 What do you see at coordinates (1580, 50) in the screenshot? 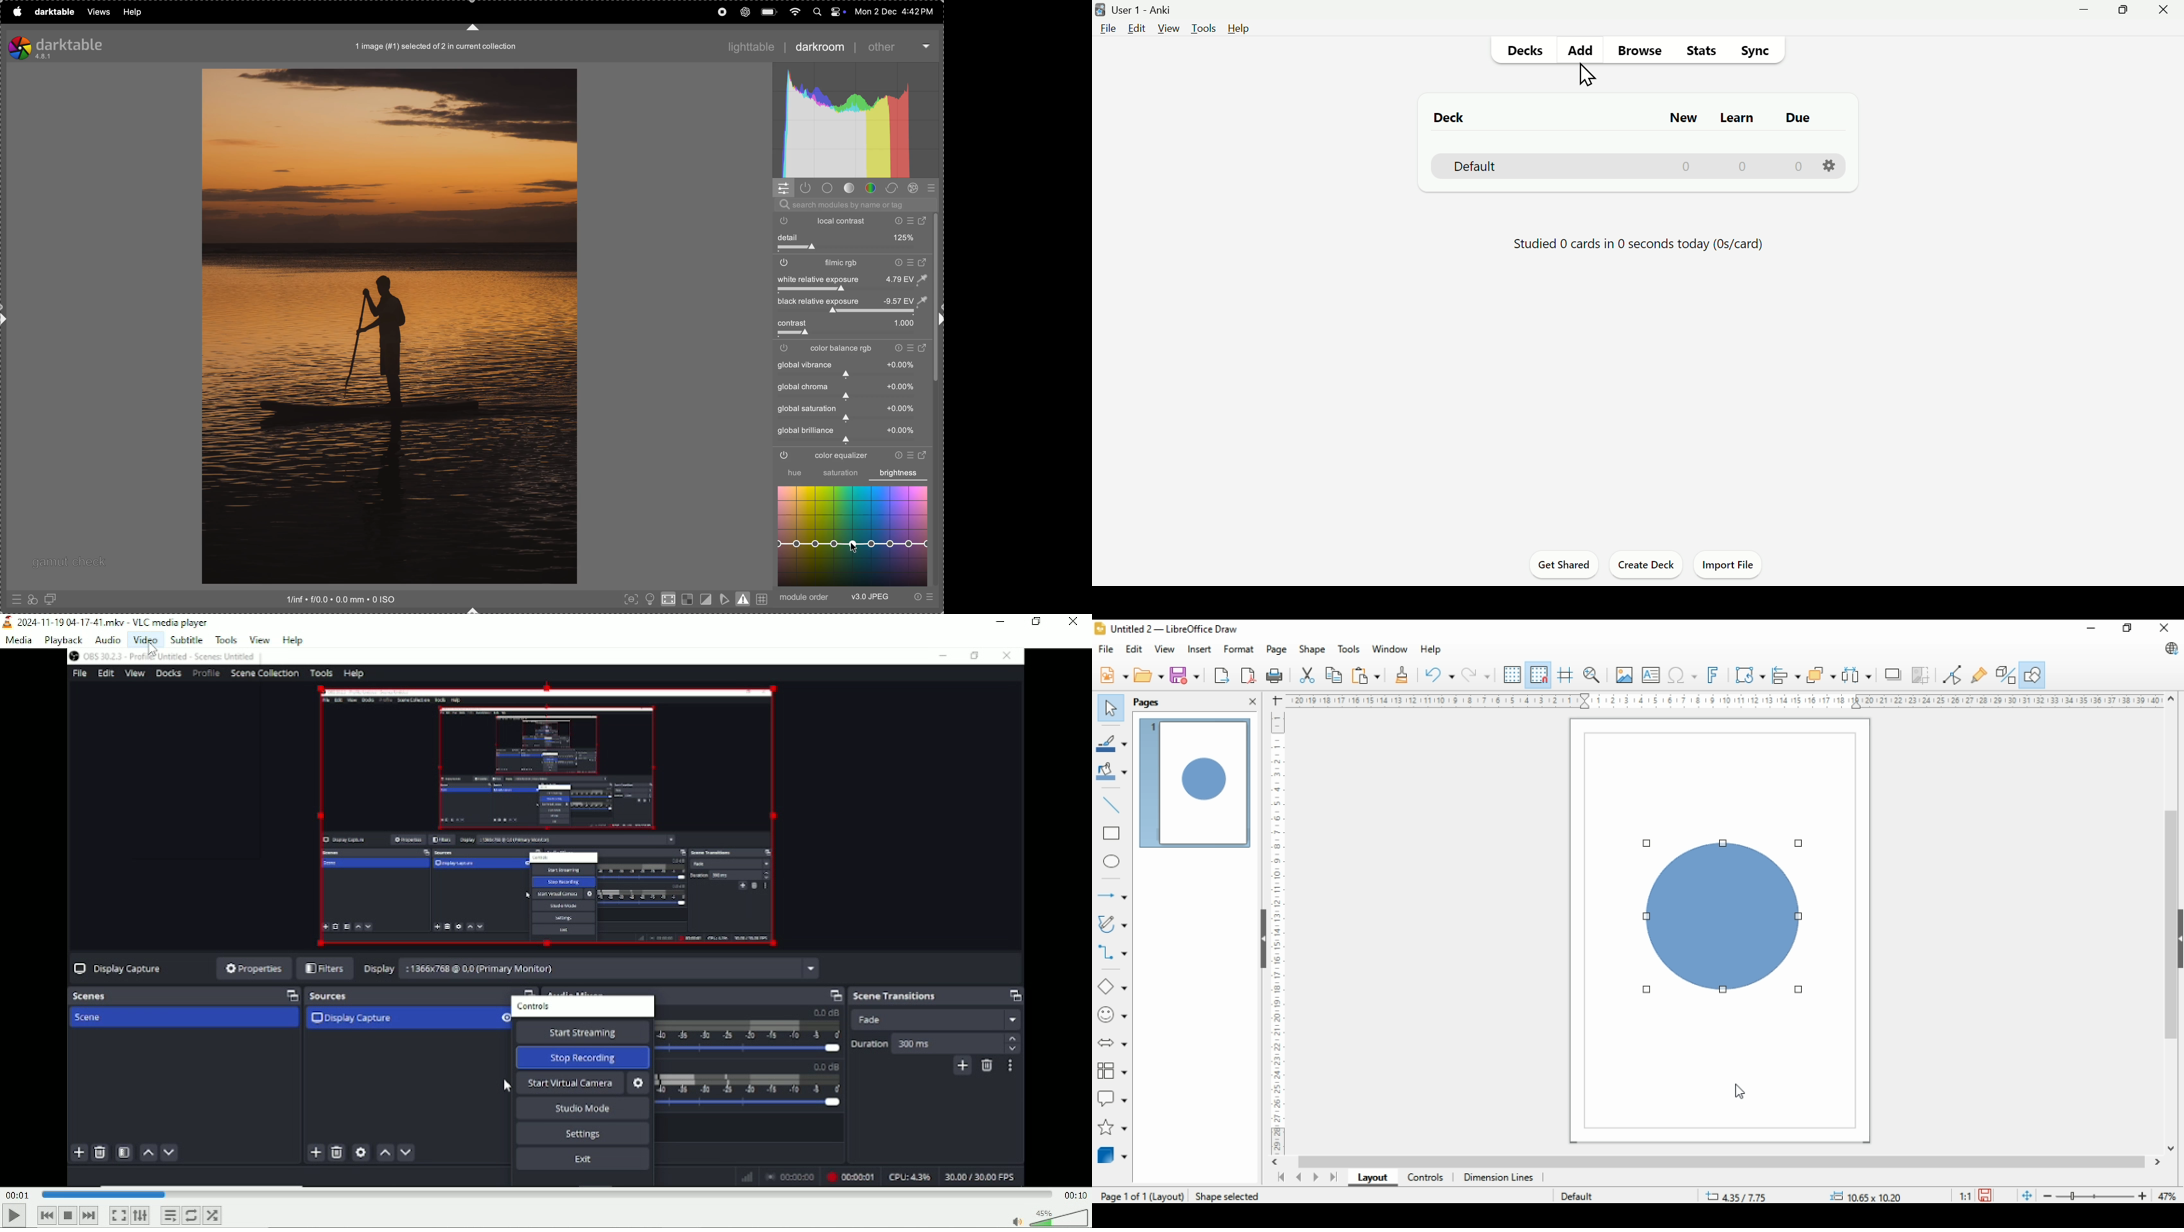
I see `Add` at bounding box center [1580, 50].